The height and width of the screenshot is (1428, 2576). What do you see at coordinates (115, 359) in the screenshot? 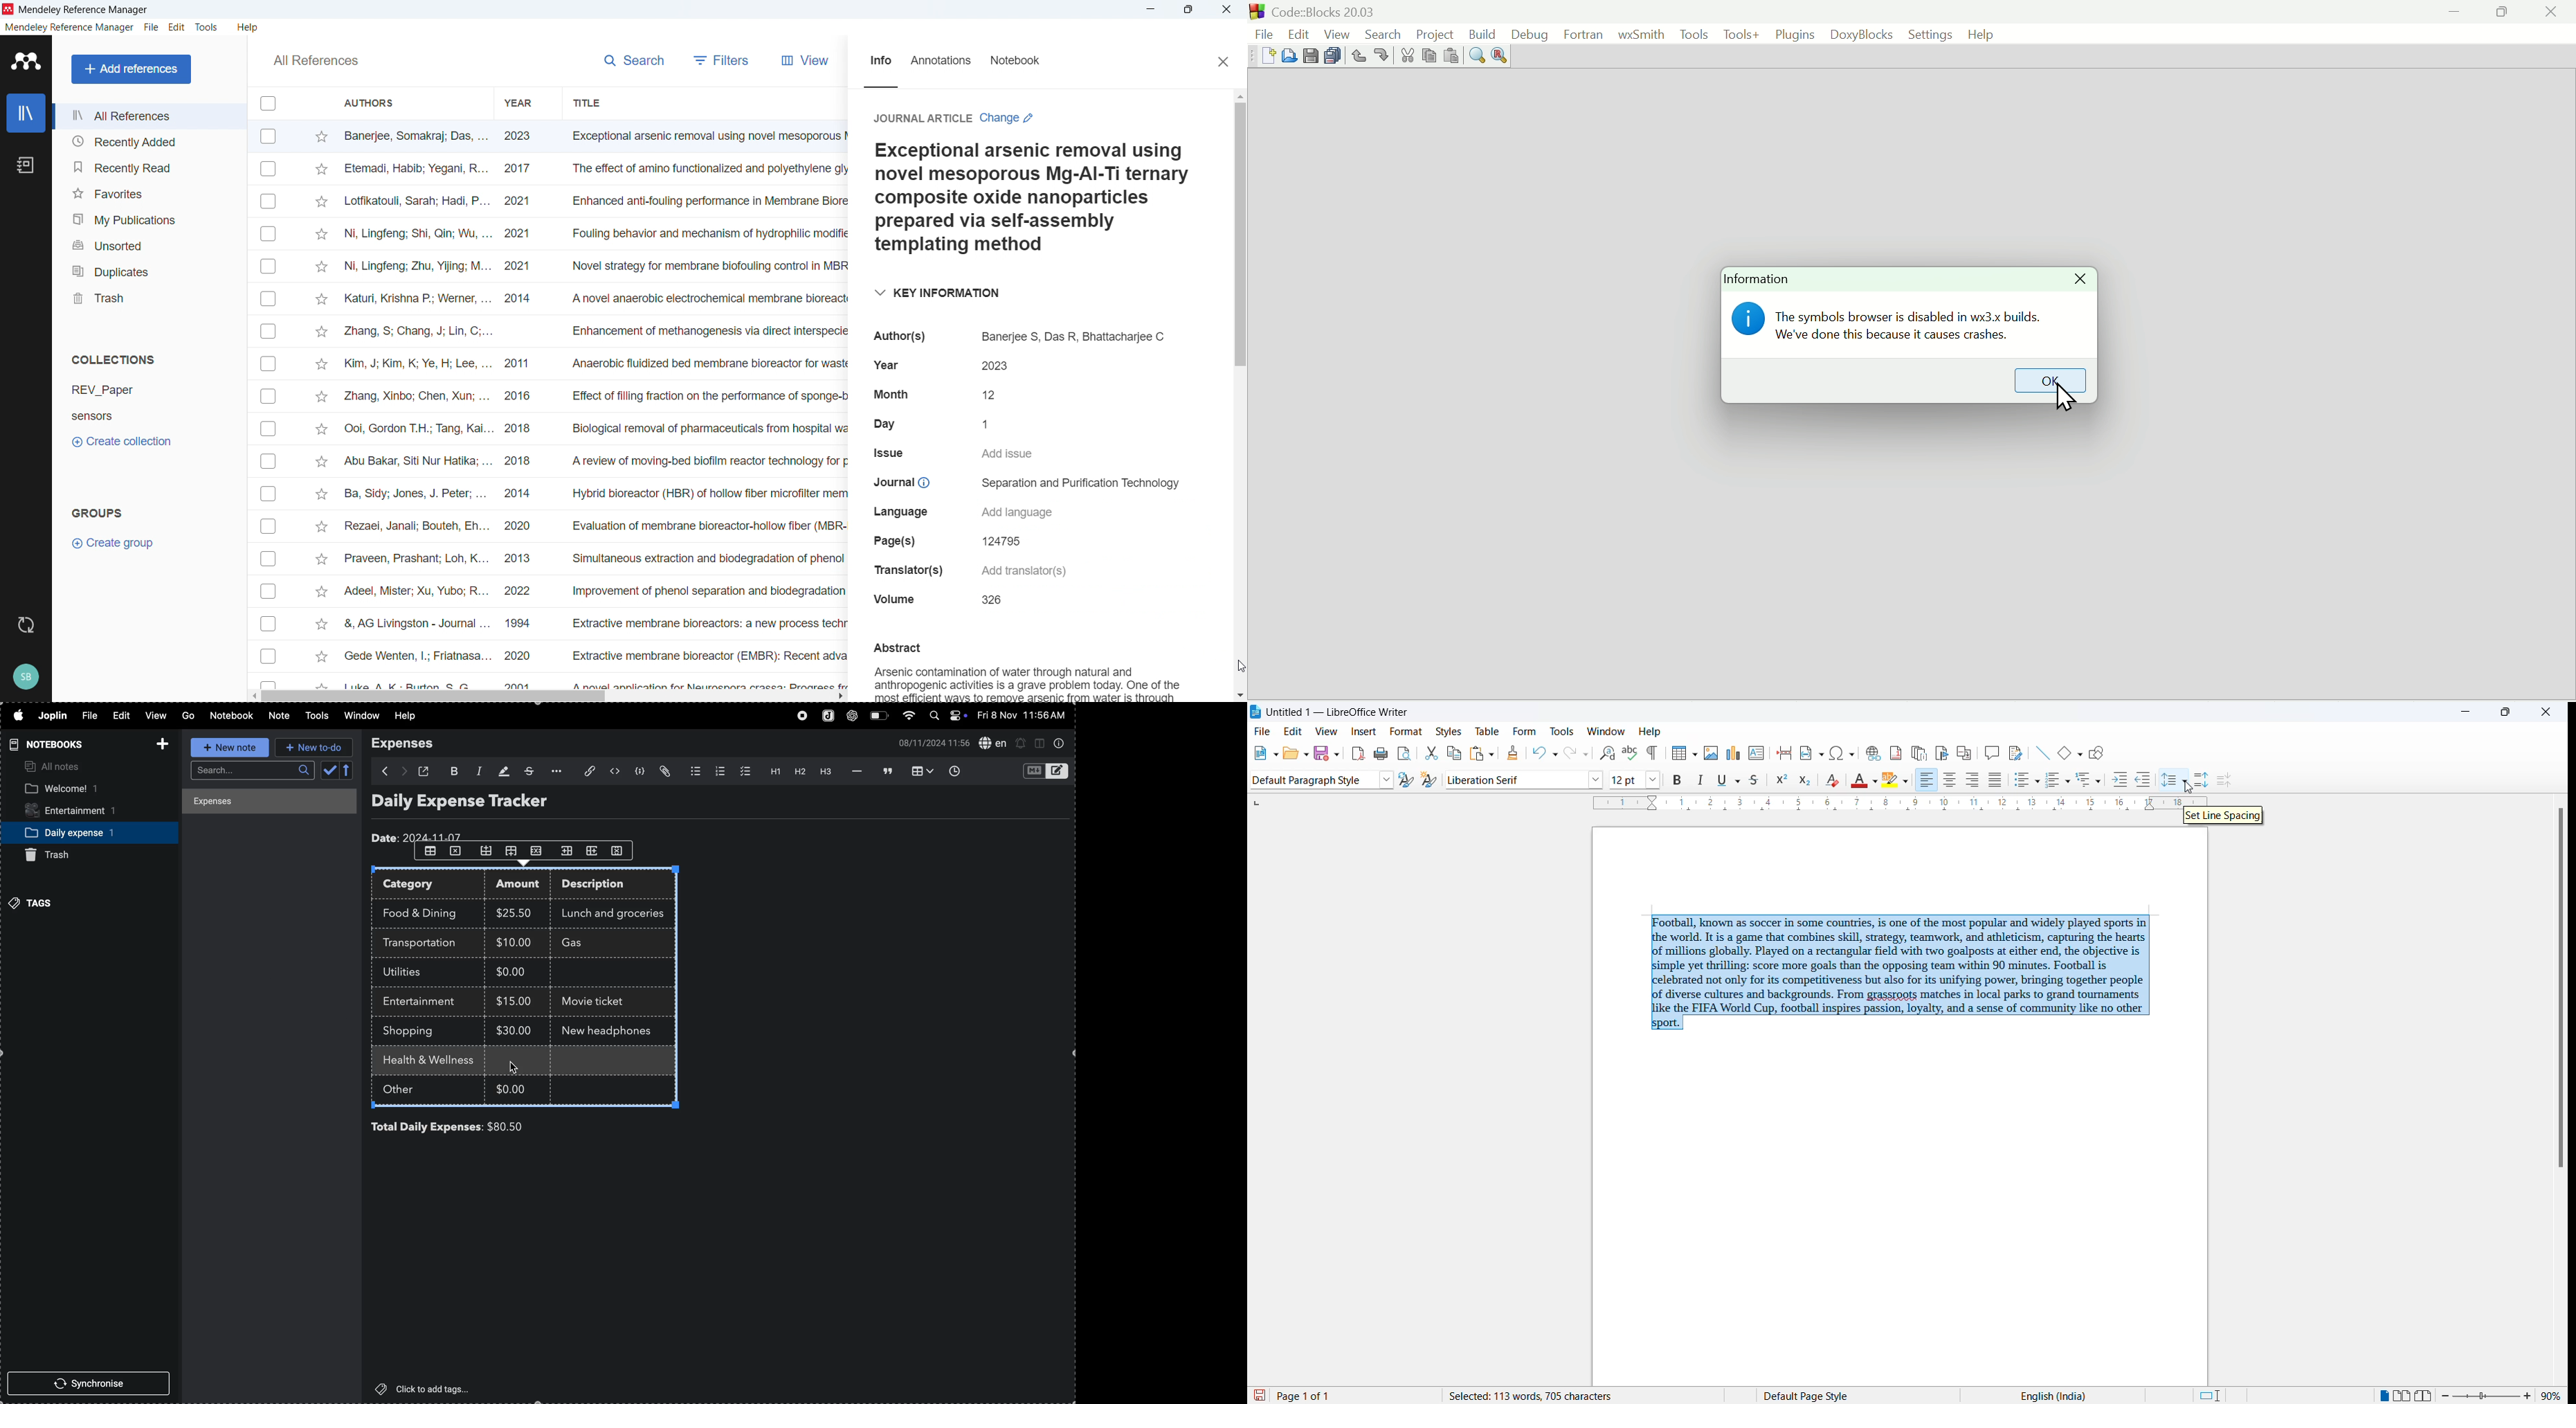
I see `collections` at bounding box center [115, 359].